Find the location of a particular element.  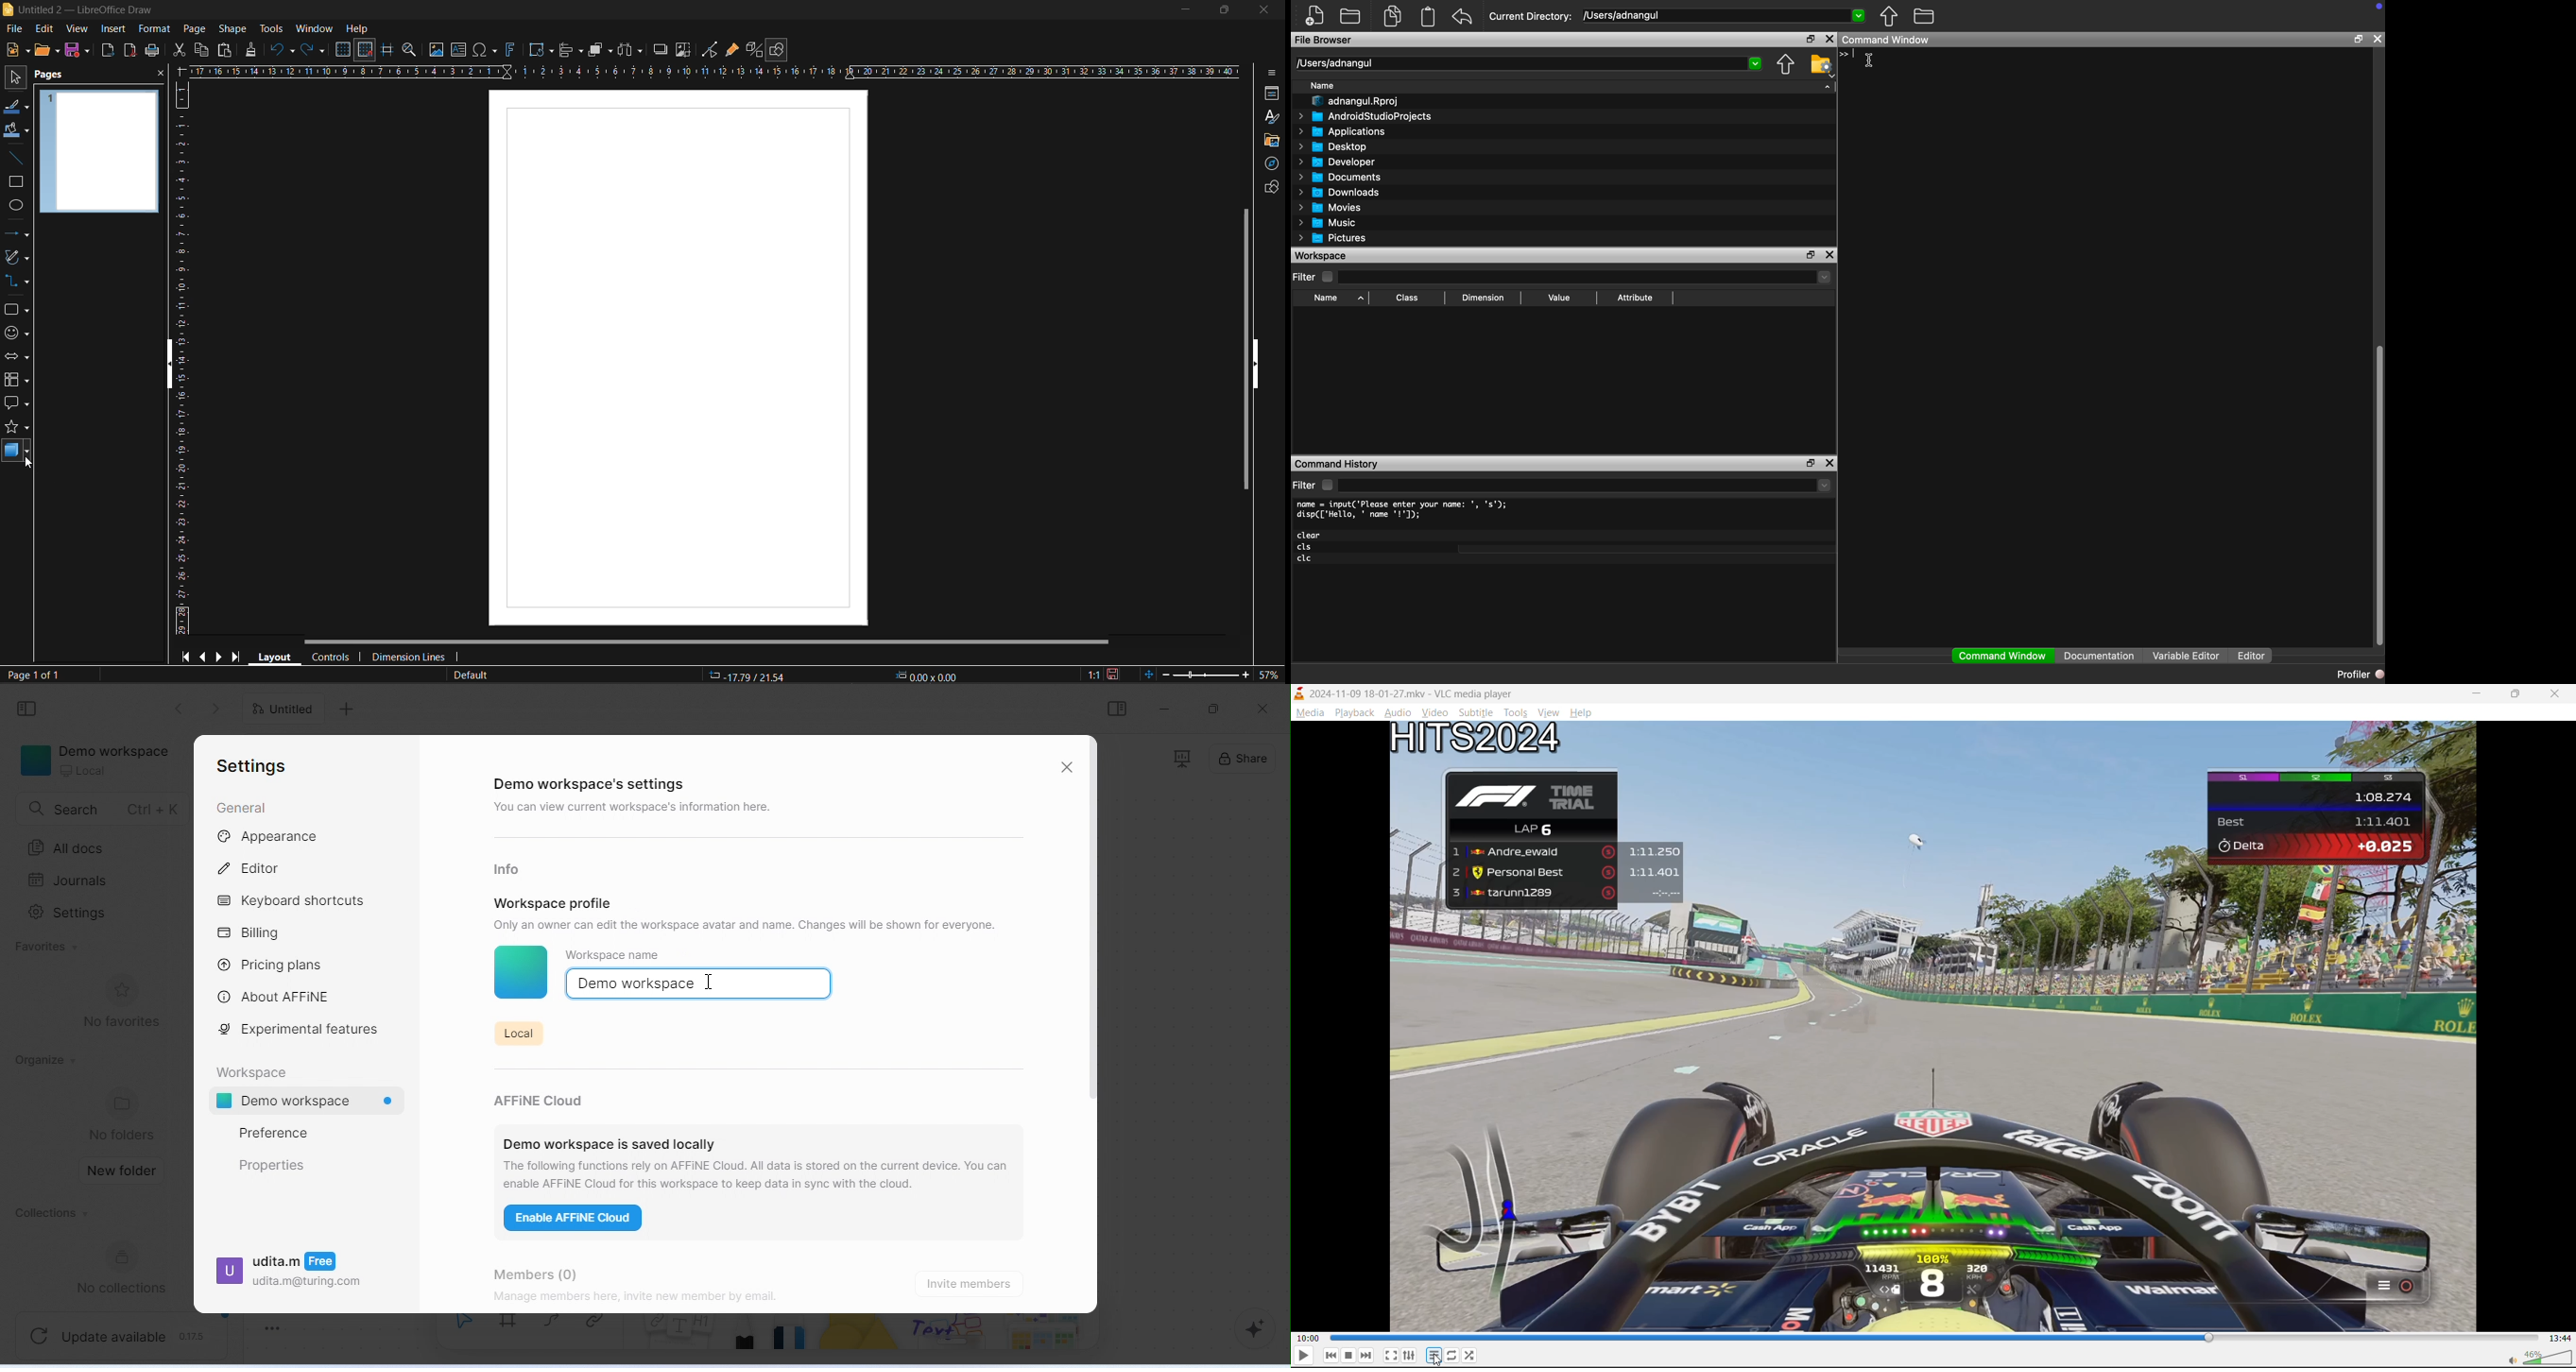

align objects is located at coordinates (570, 51).